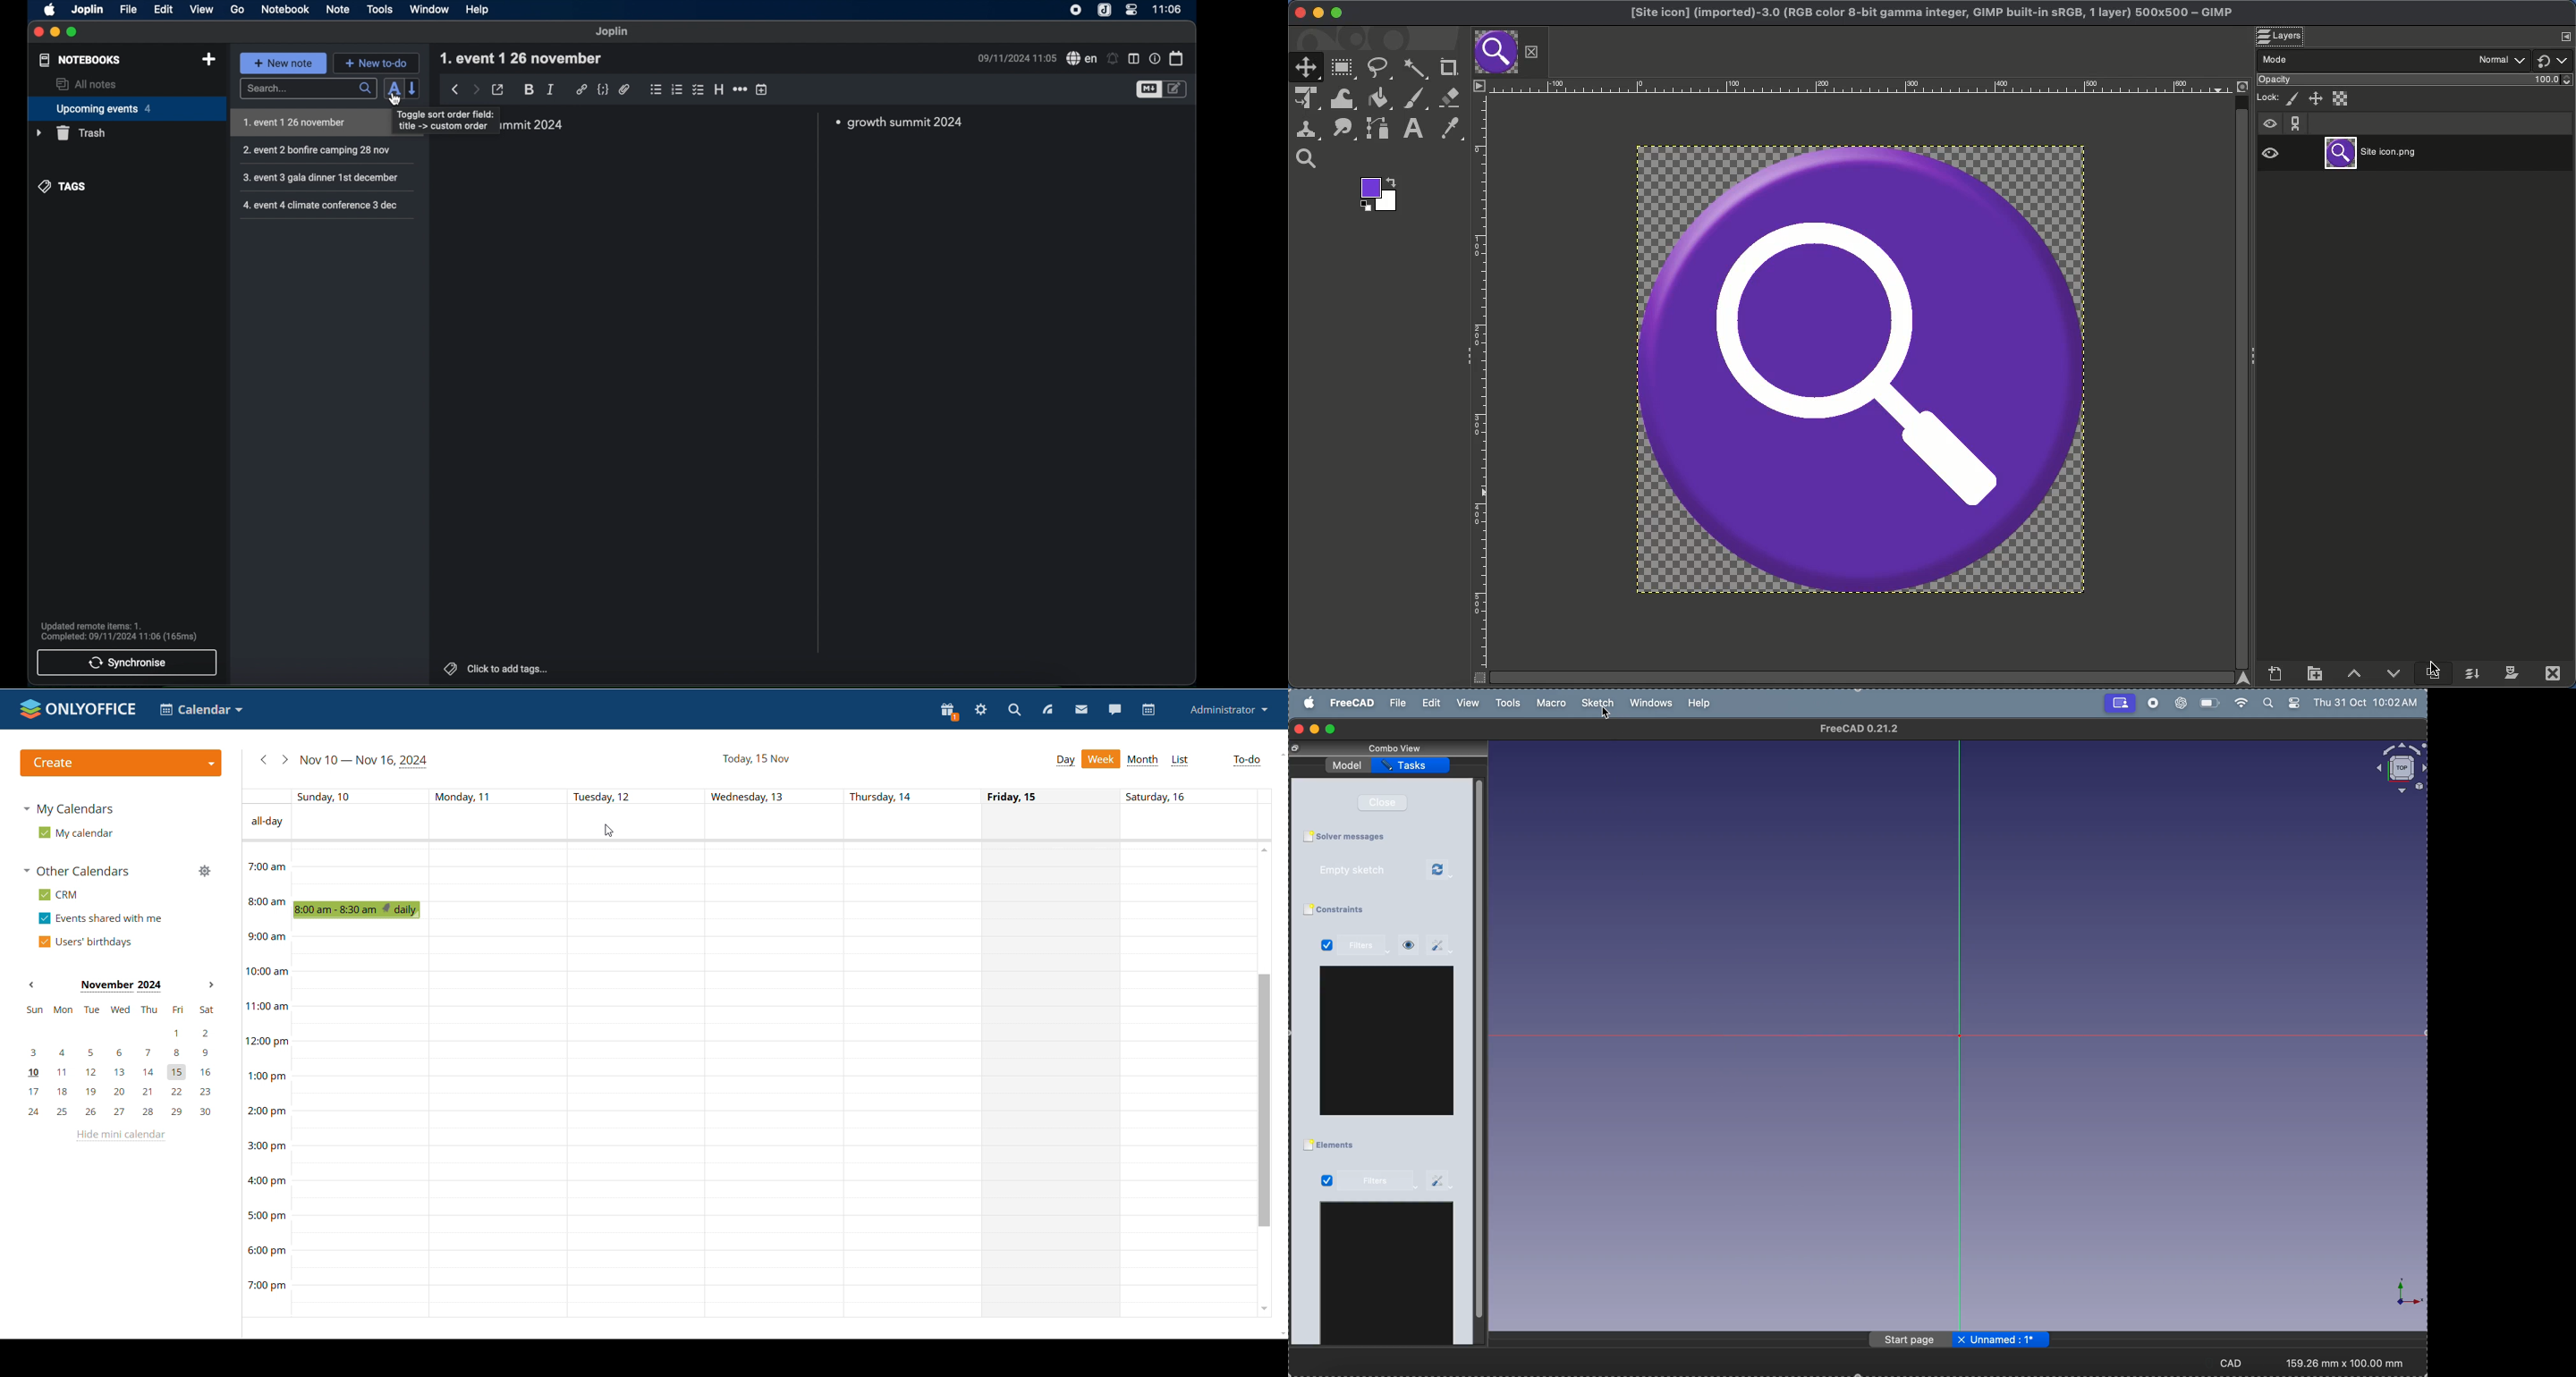  I want to click on heading, so click(719, 89).